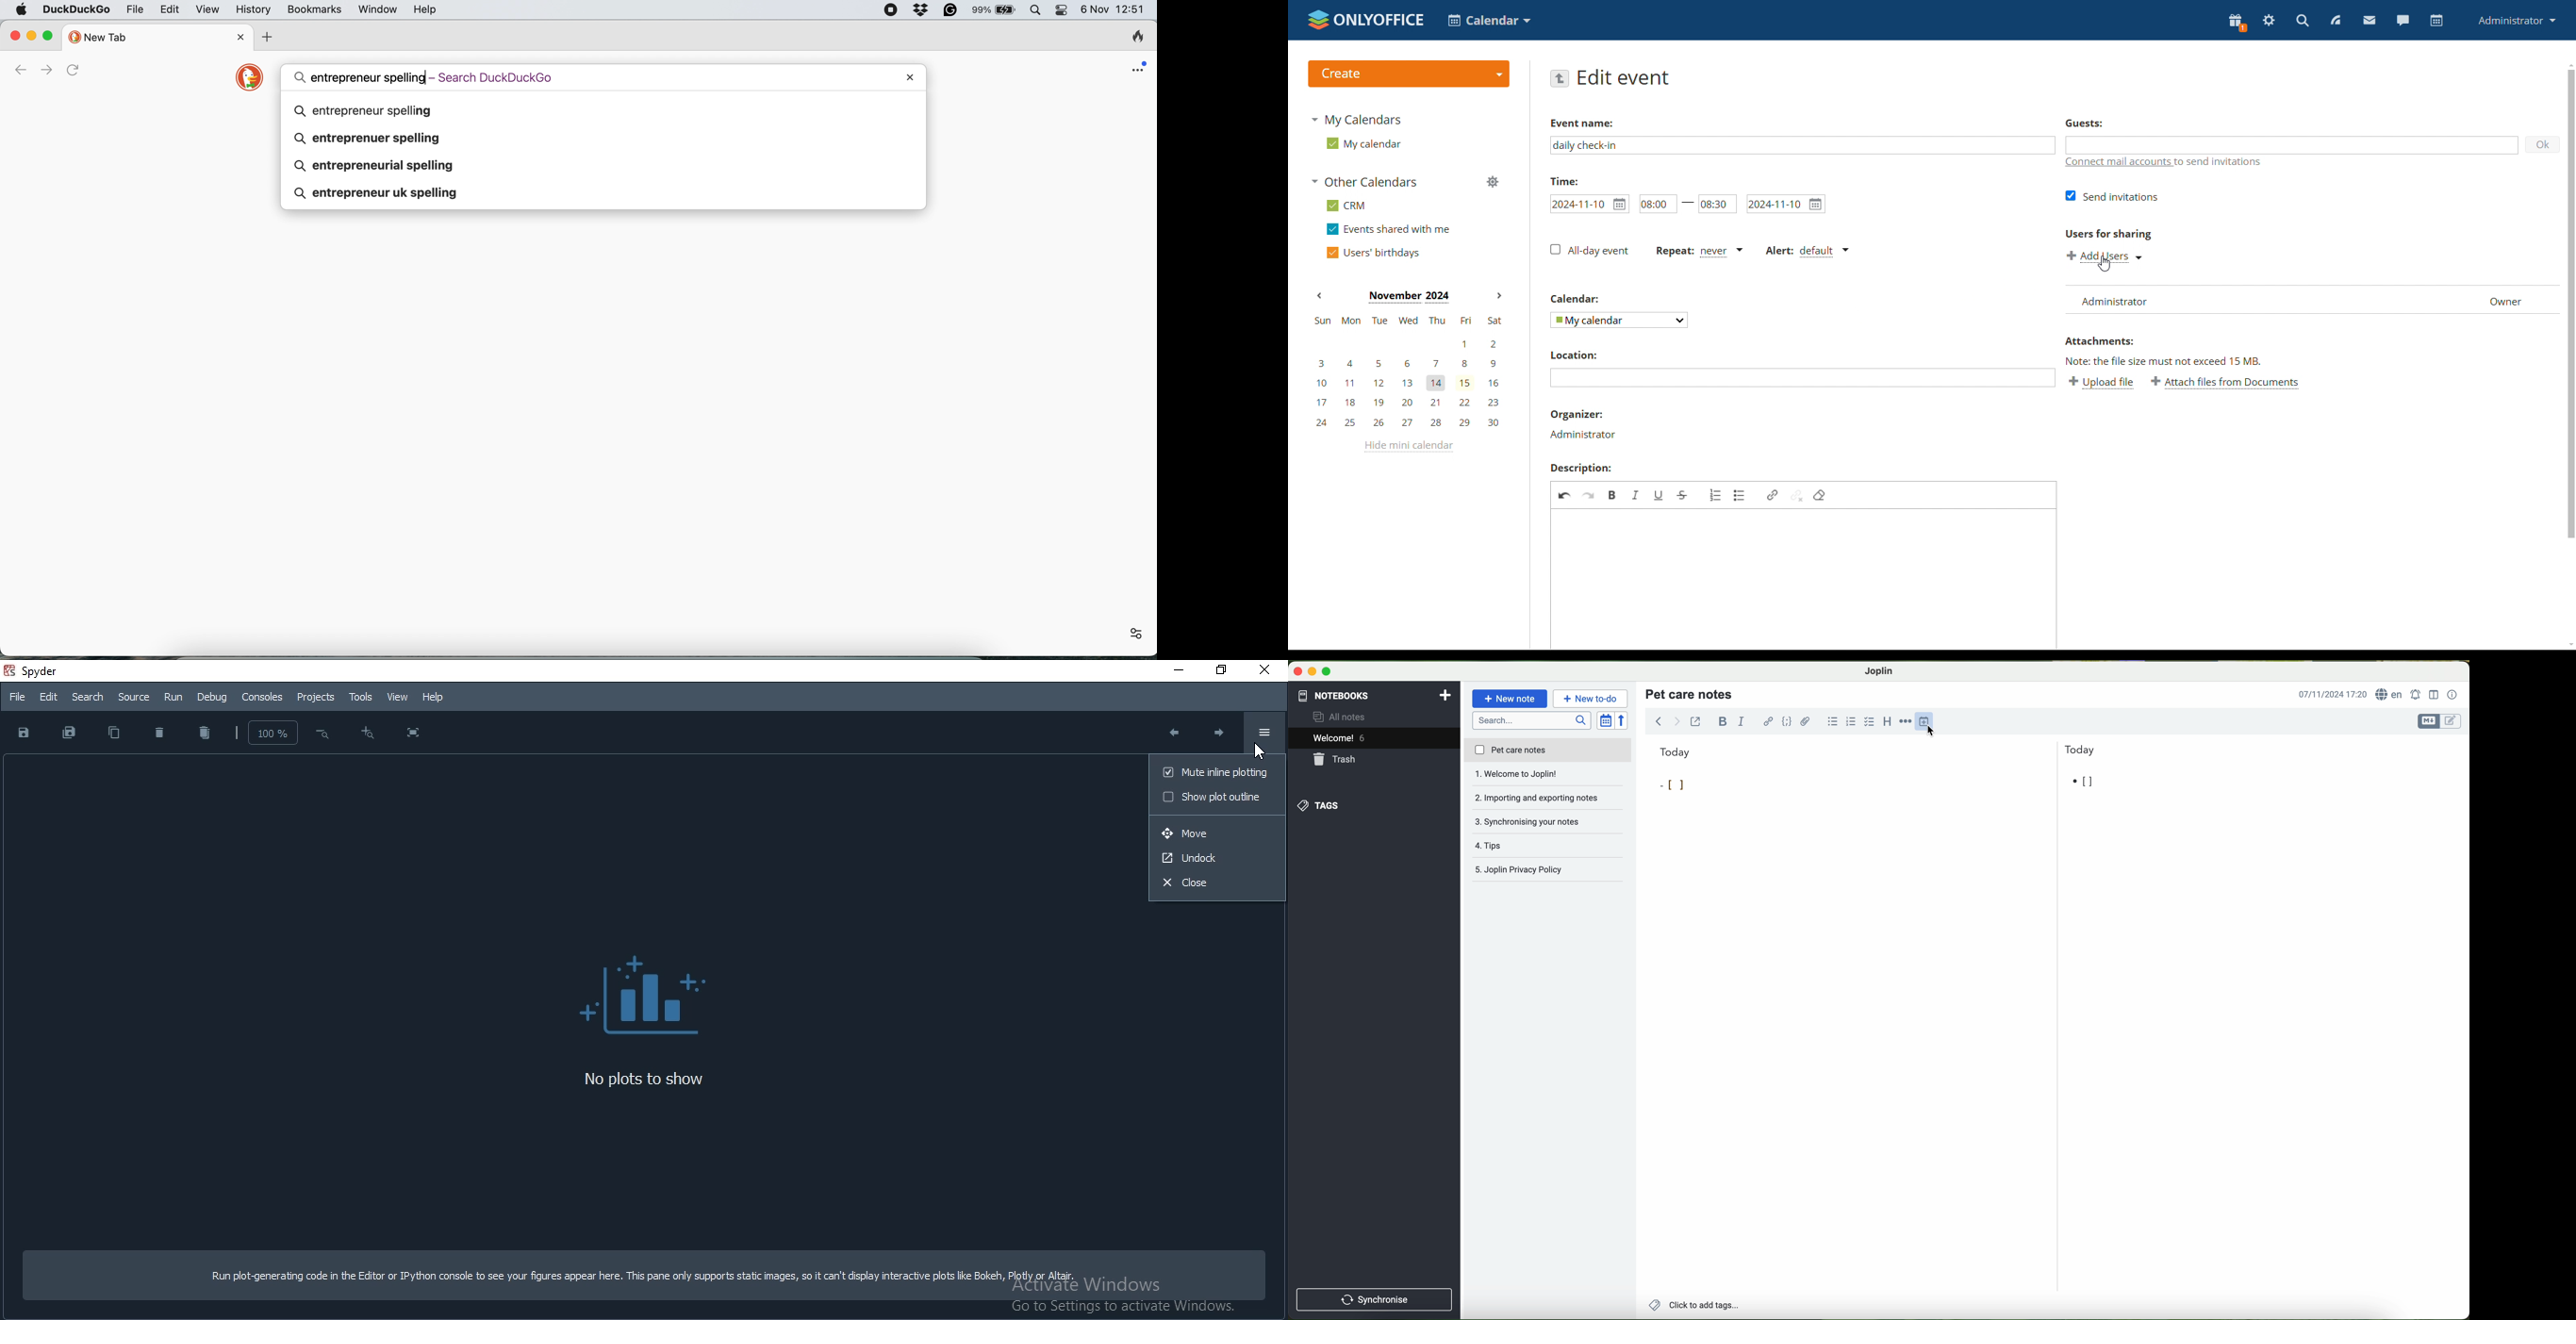 This screenshot has height=1344, width=2576. Describe the element at coordinates (1929, 721) in the screenshot. I see `insert time` at that location.